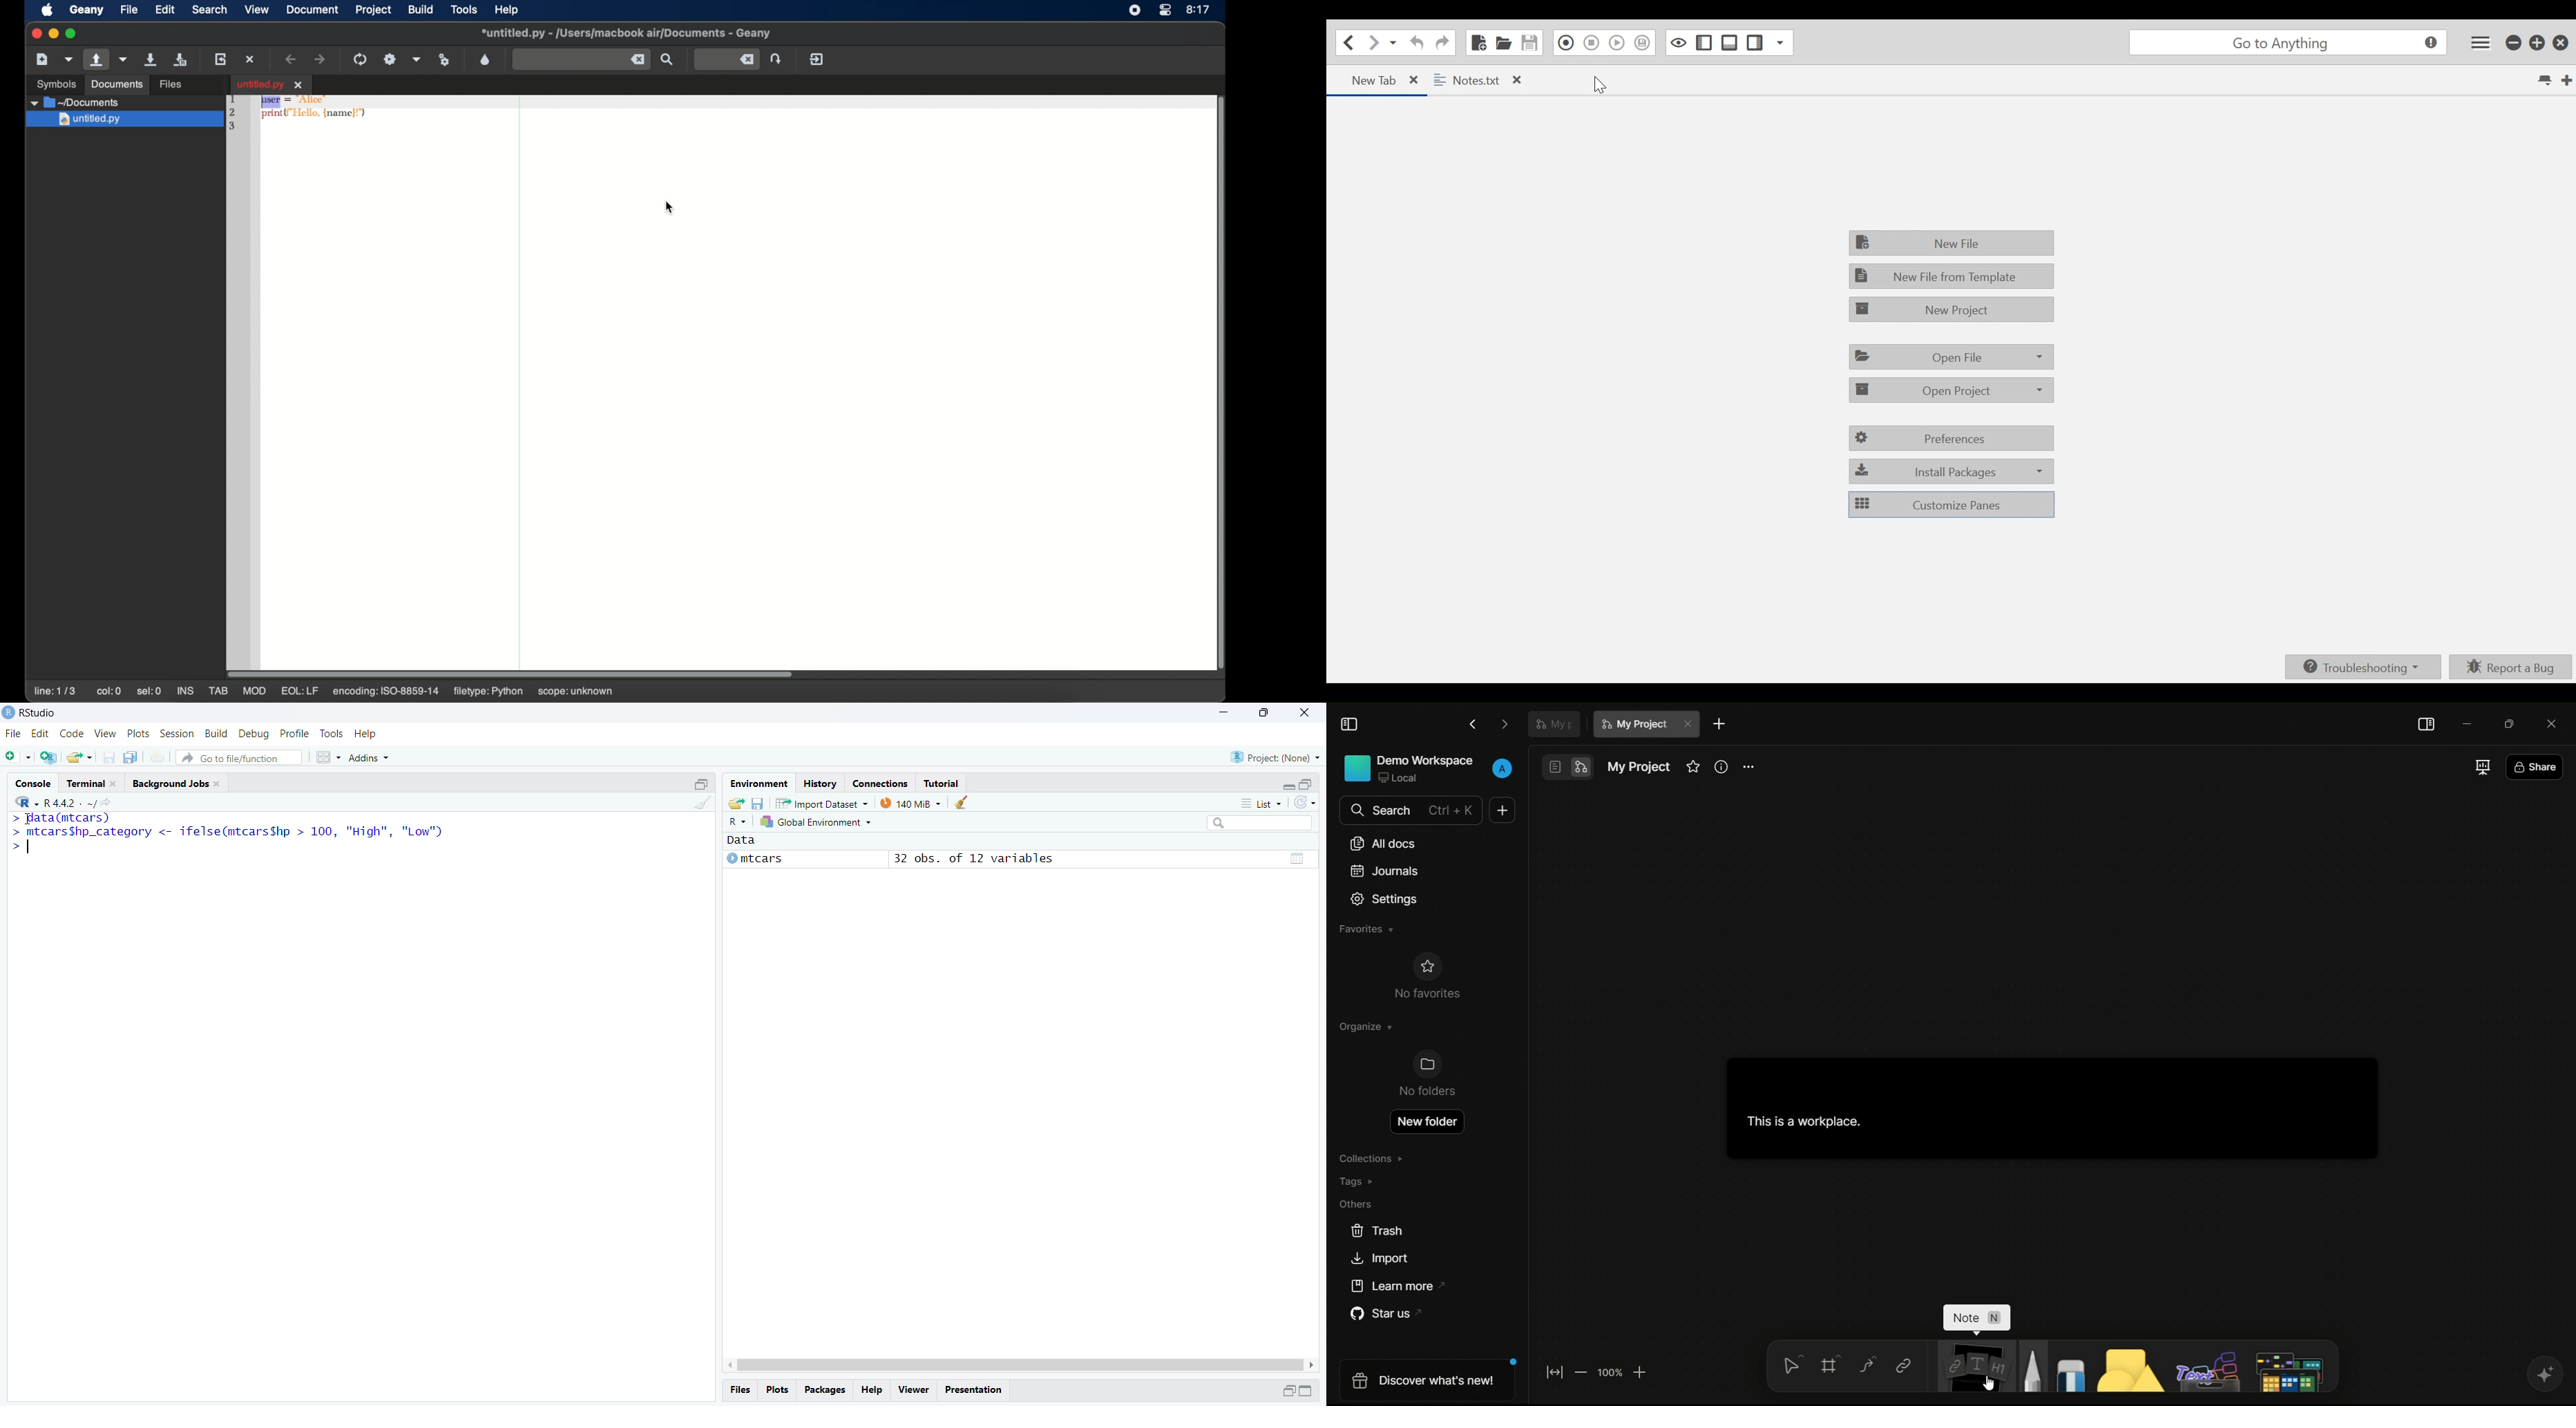 The height and width of the screenshot is (1428, 2576). What do you see at coordinates (373, 754) in the screenshot?
I see `Addins` at bounding box center [373, 754].